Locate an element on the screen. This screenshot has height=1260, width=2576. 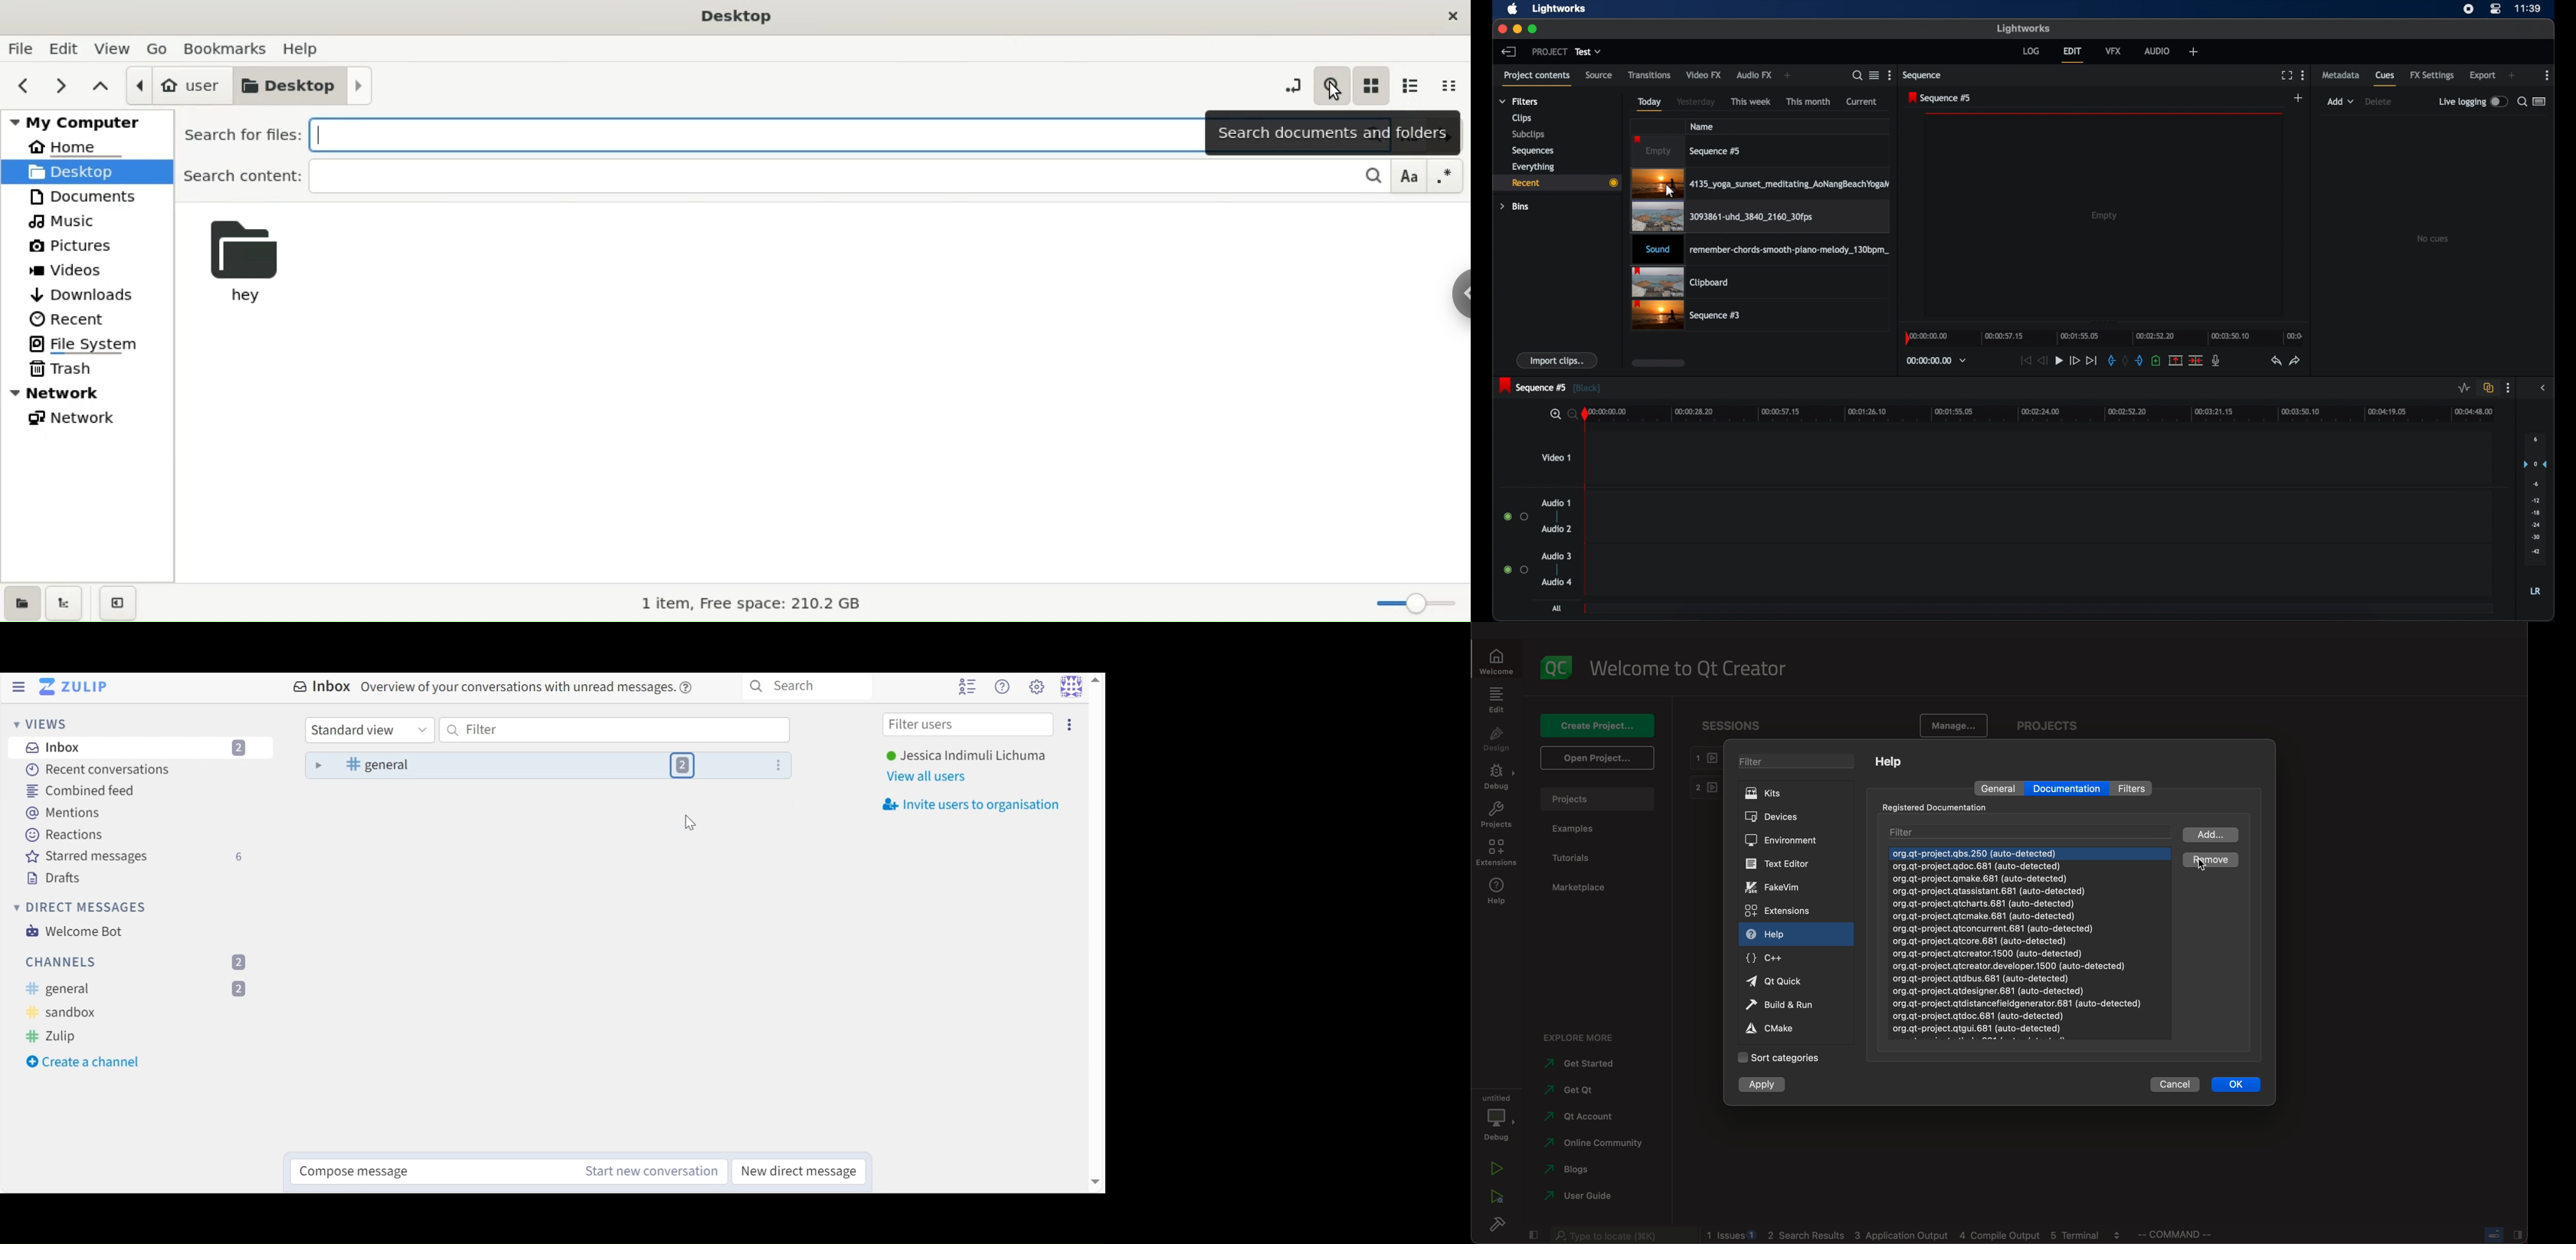
Filter users is located at coordinates (969, 725).